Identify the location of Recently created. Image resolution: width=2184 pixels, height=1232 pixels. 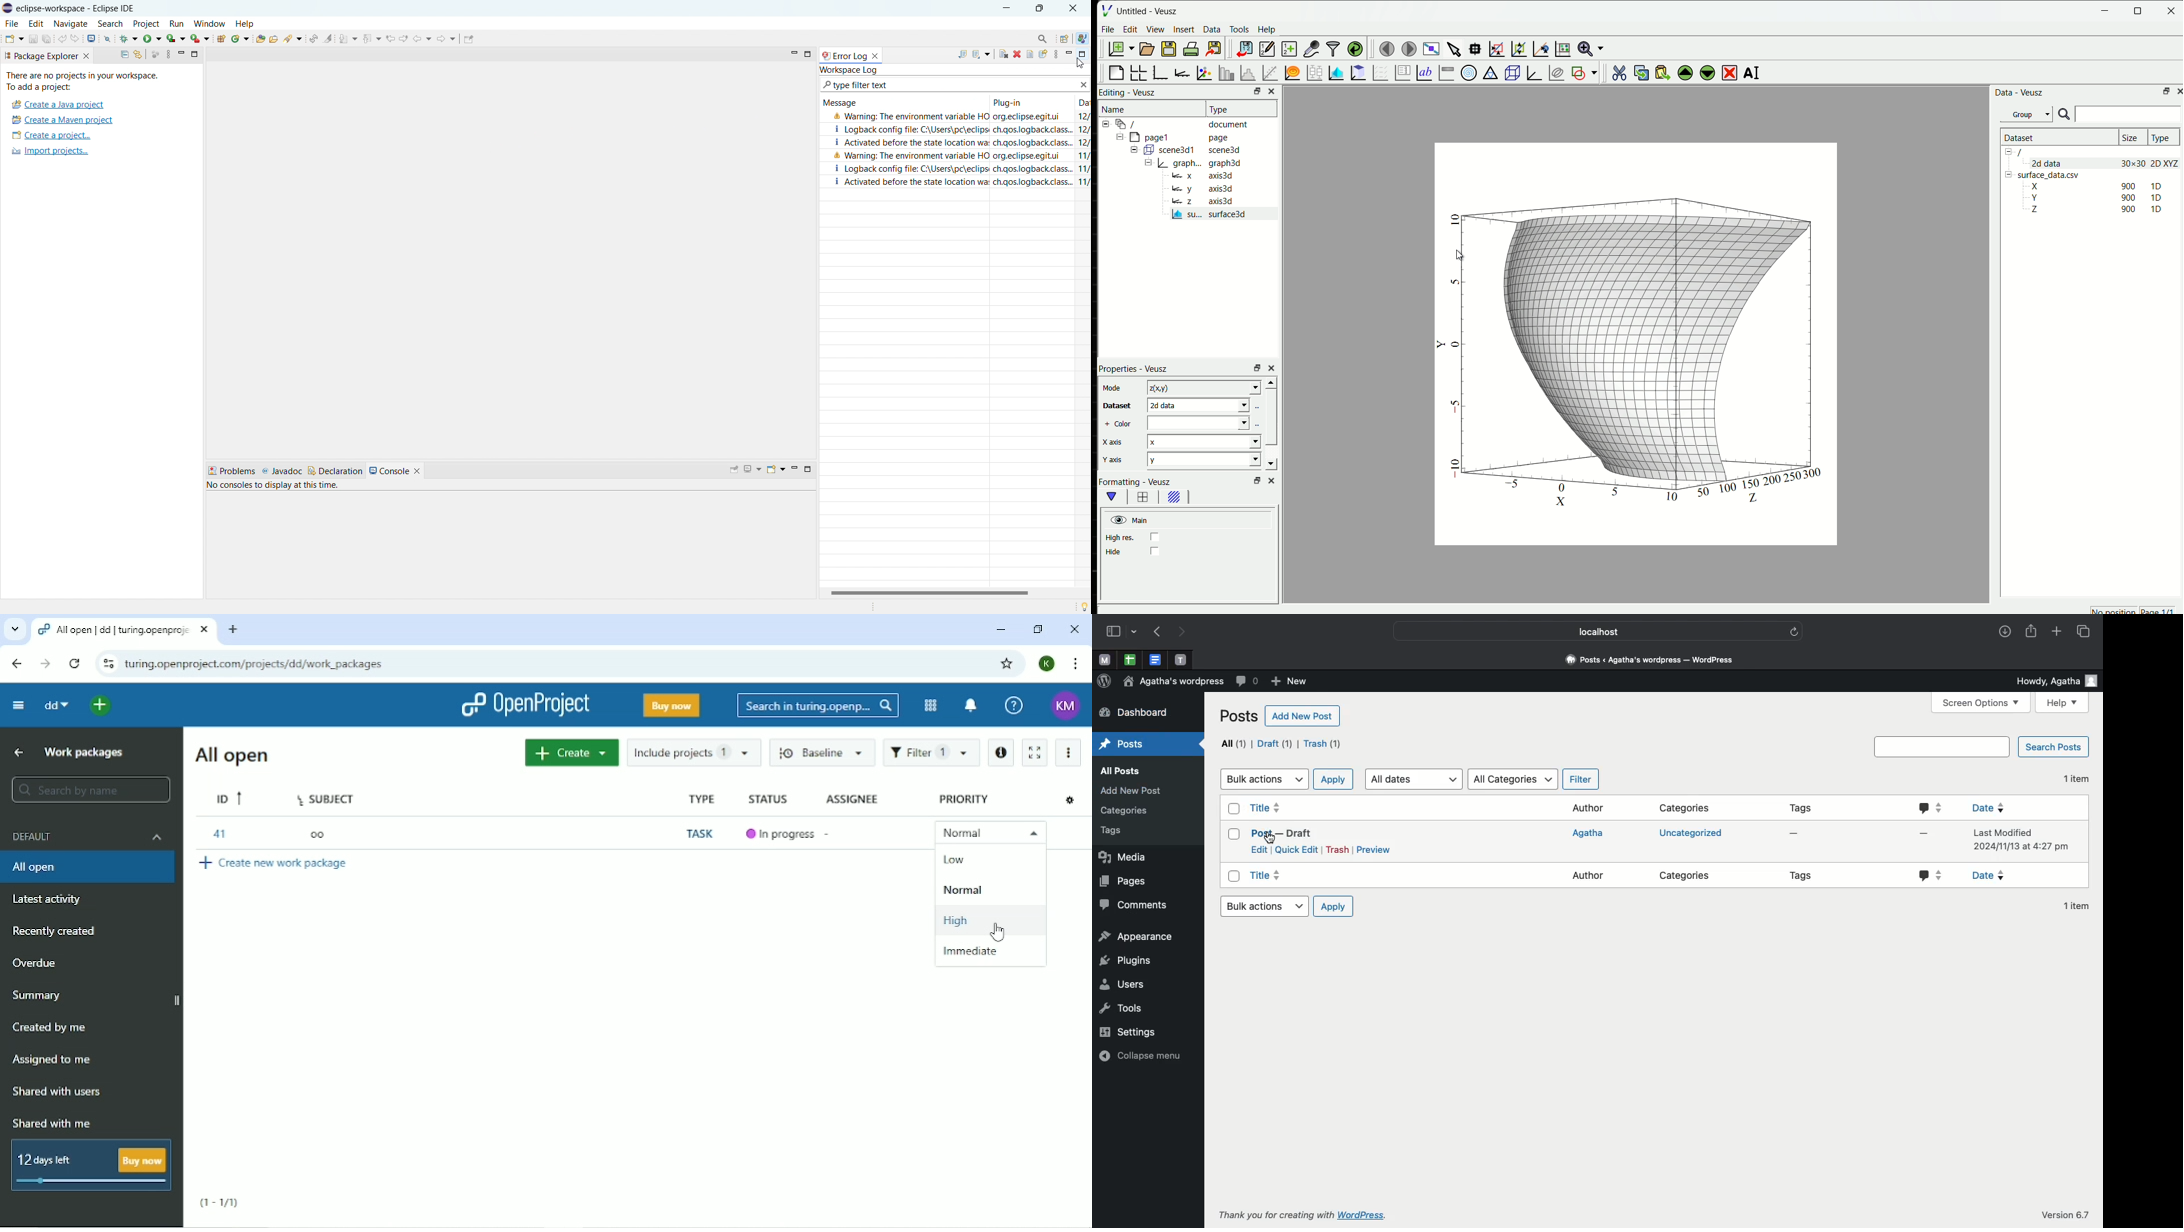
(55, 932).